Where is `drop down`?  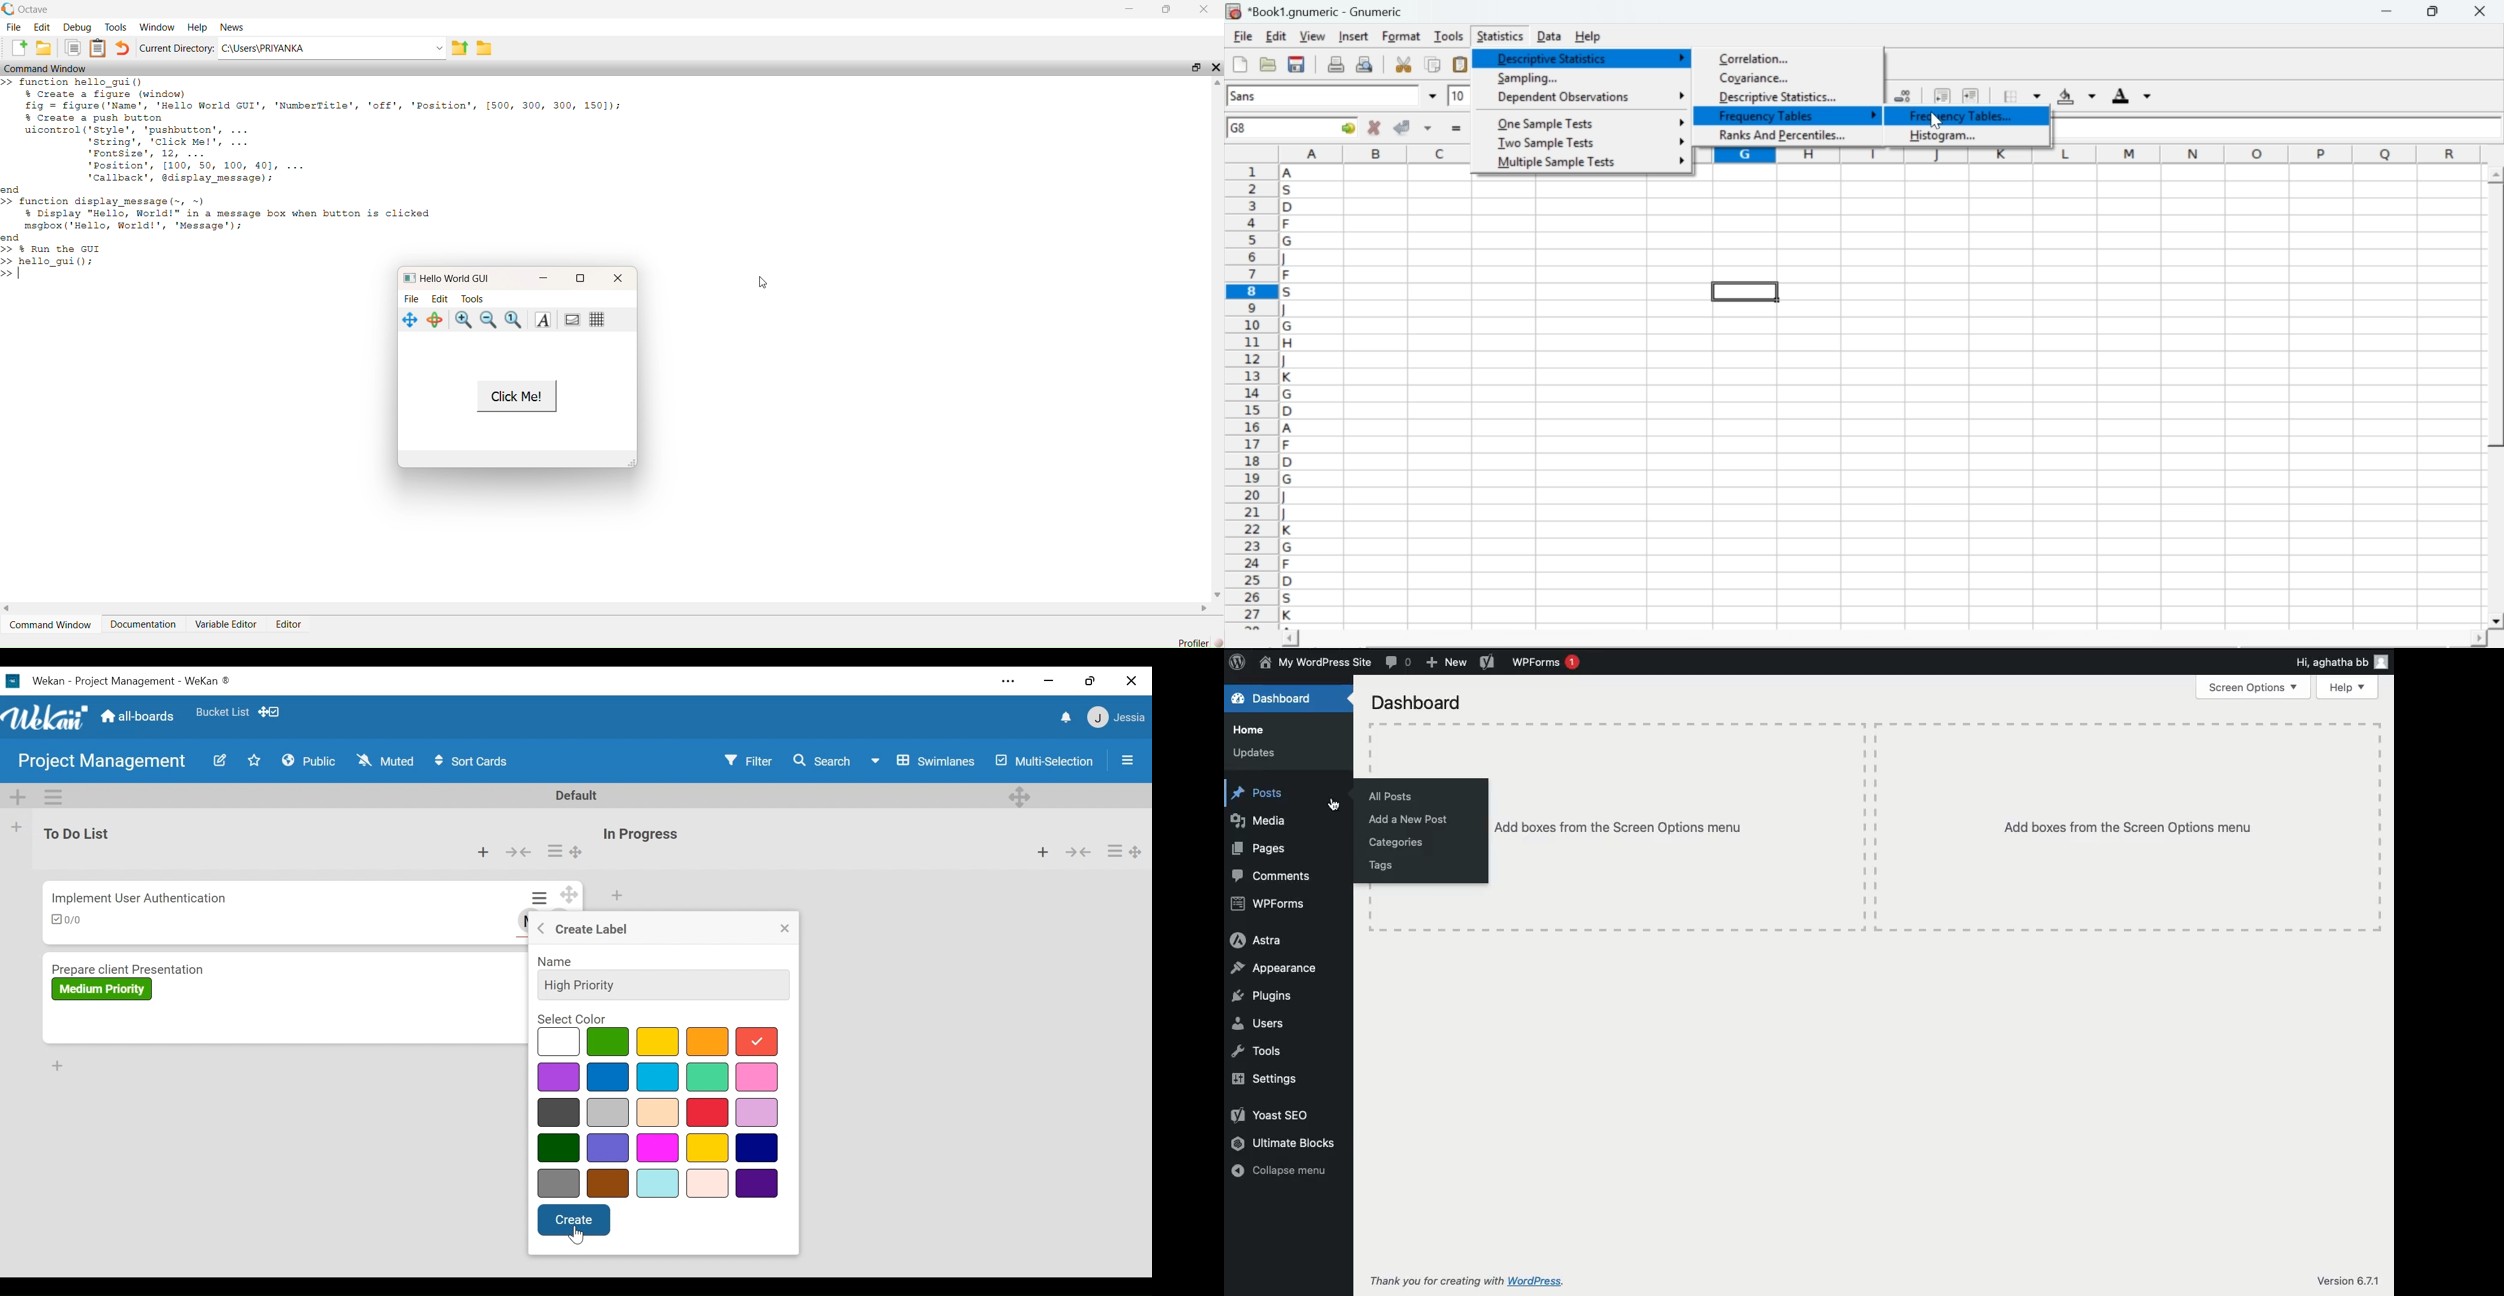 drop down is located at coordinates (1434, 96).